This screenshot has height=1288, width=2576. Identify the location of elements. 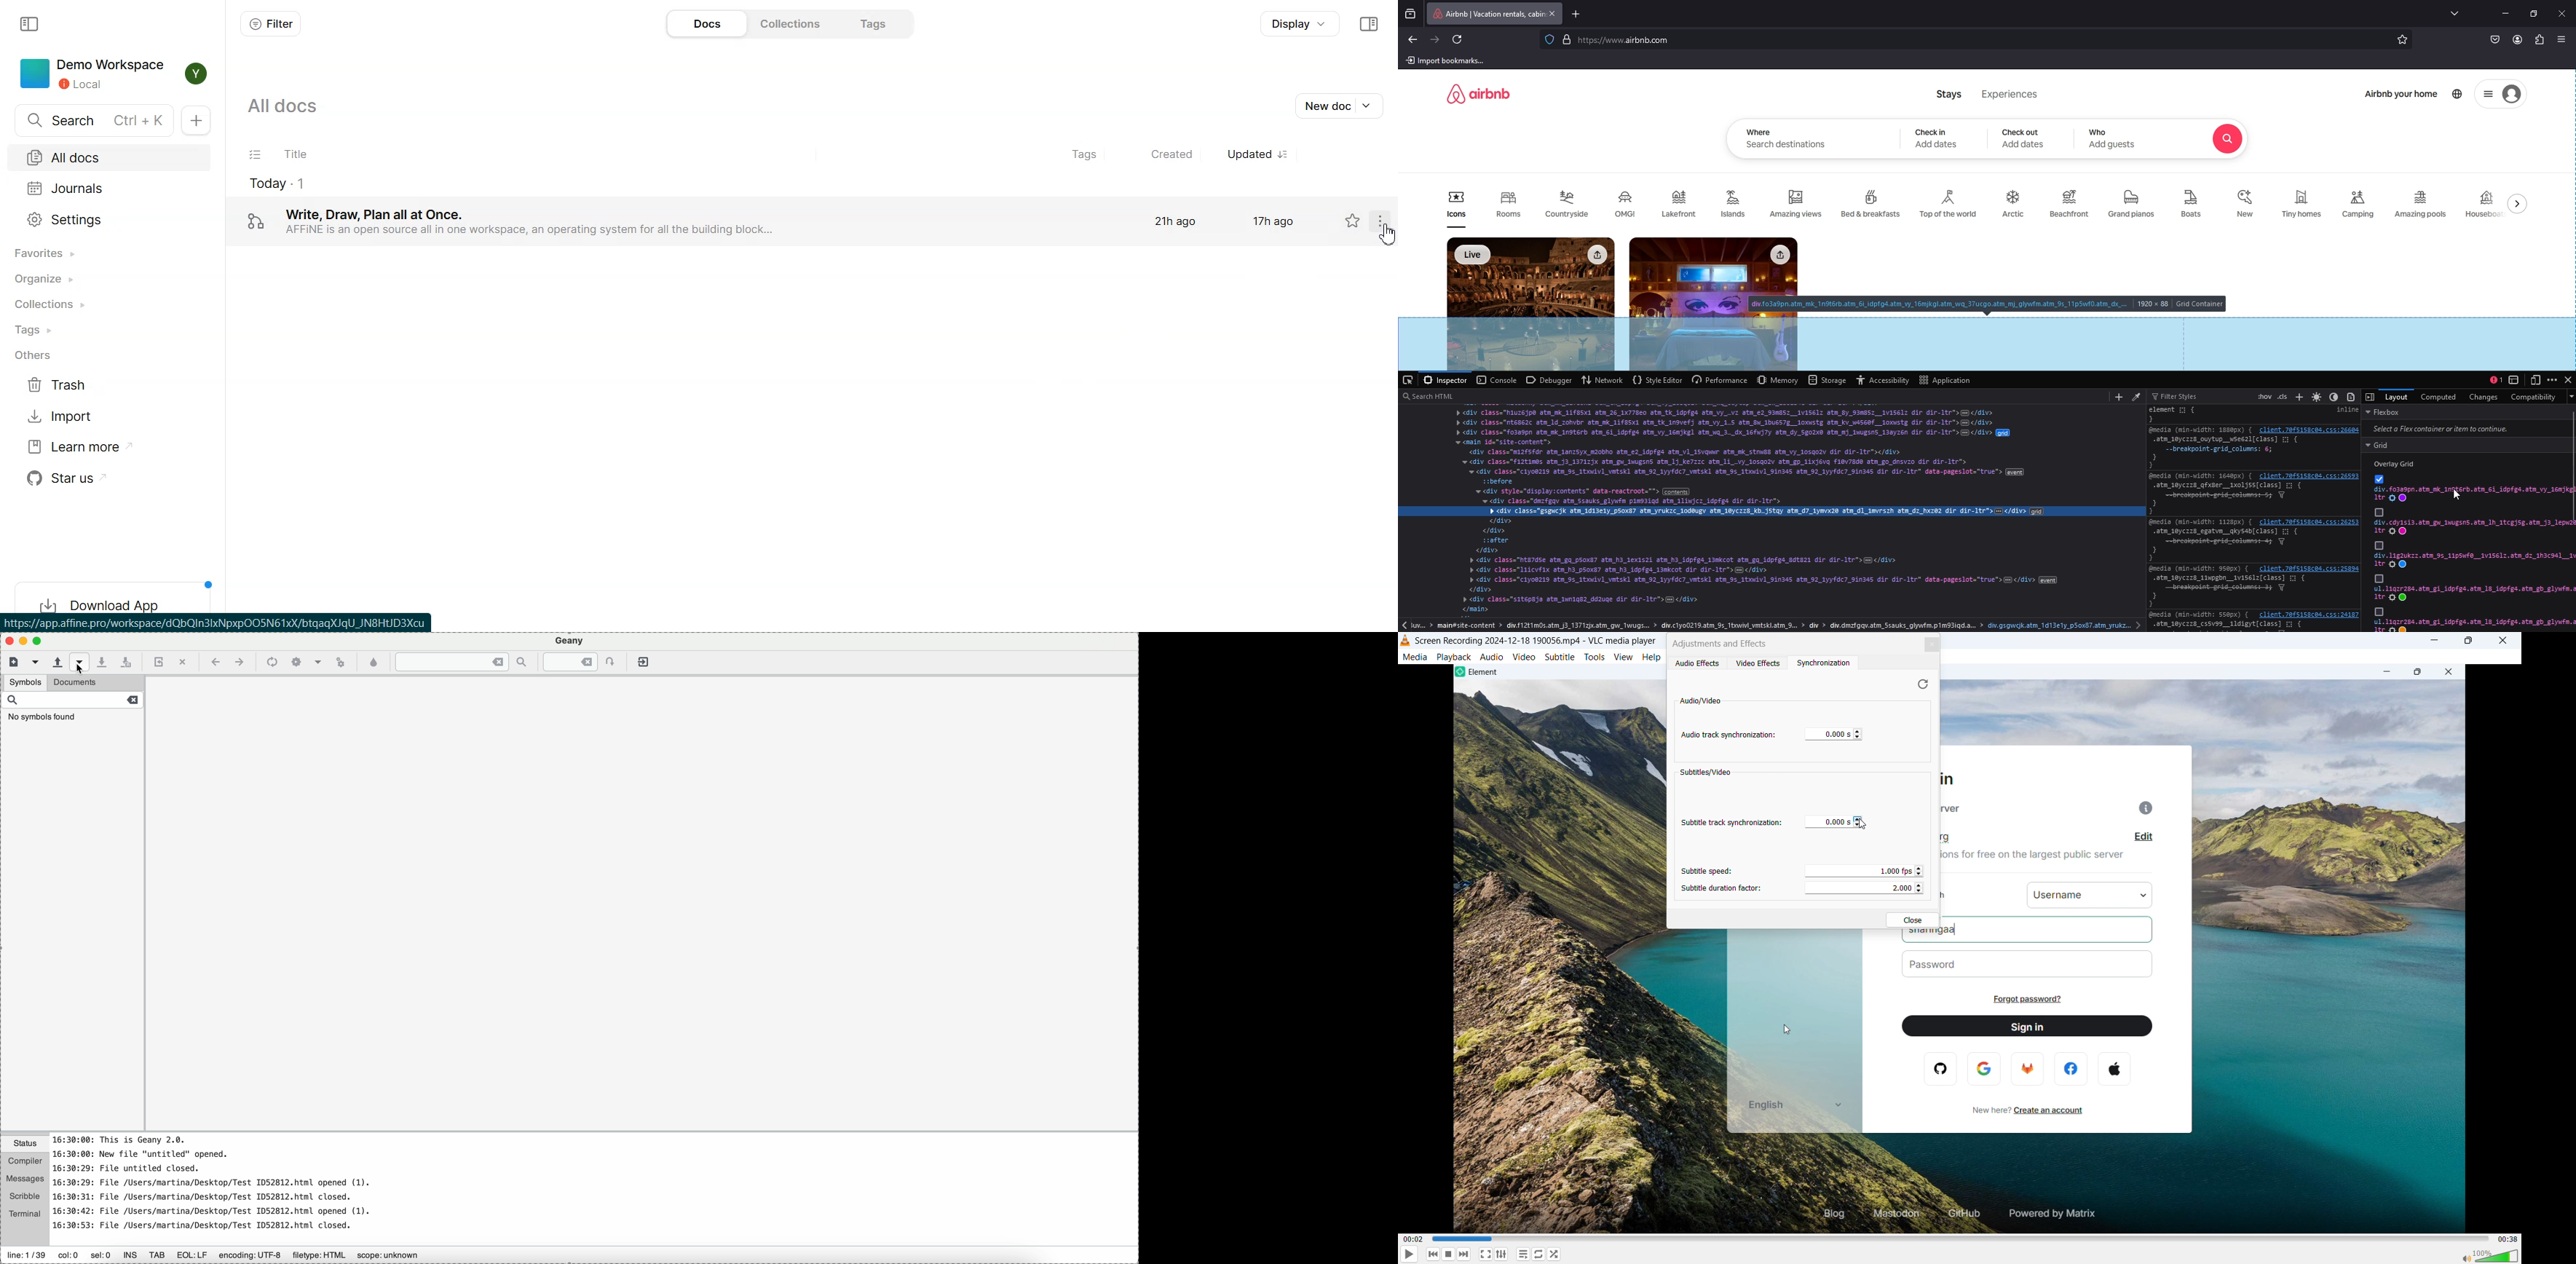
(2226, 499).